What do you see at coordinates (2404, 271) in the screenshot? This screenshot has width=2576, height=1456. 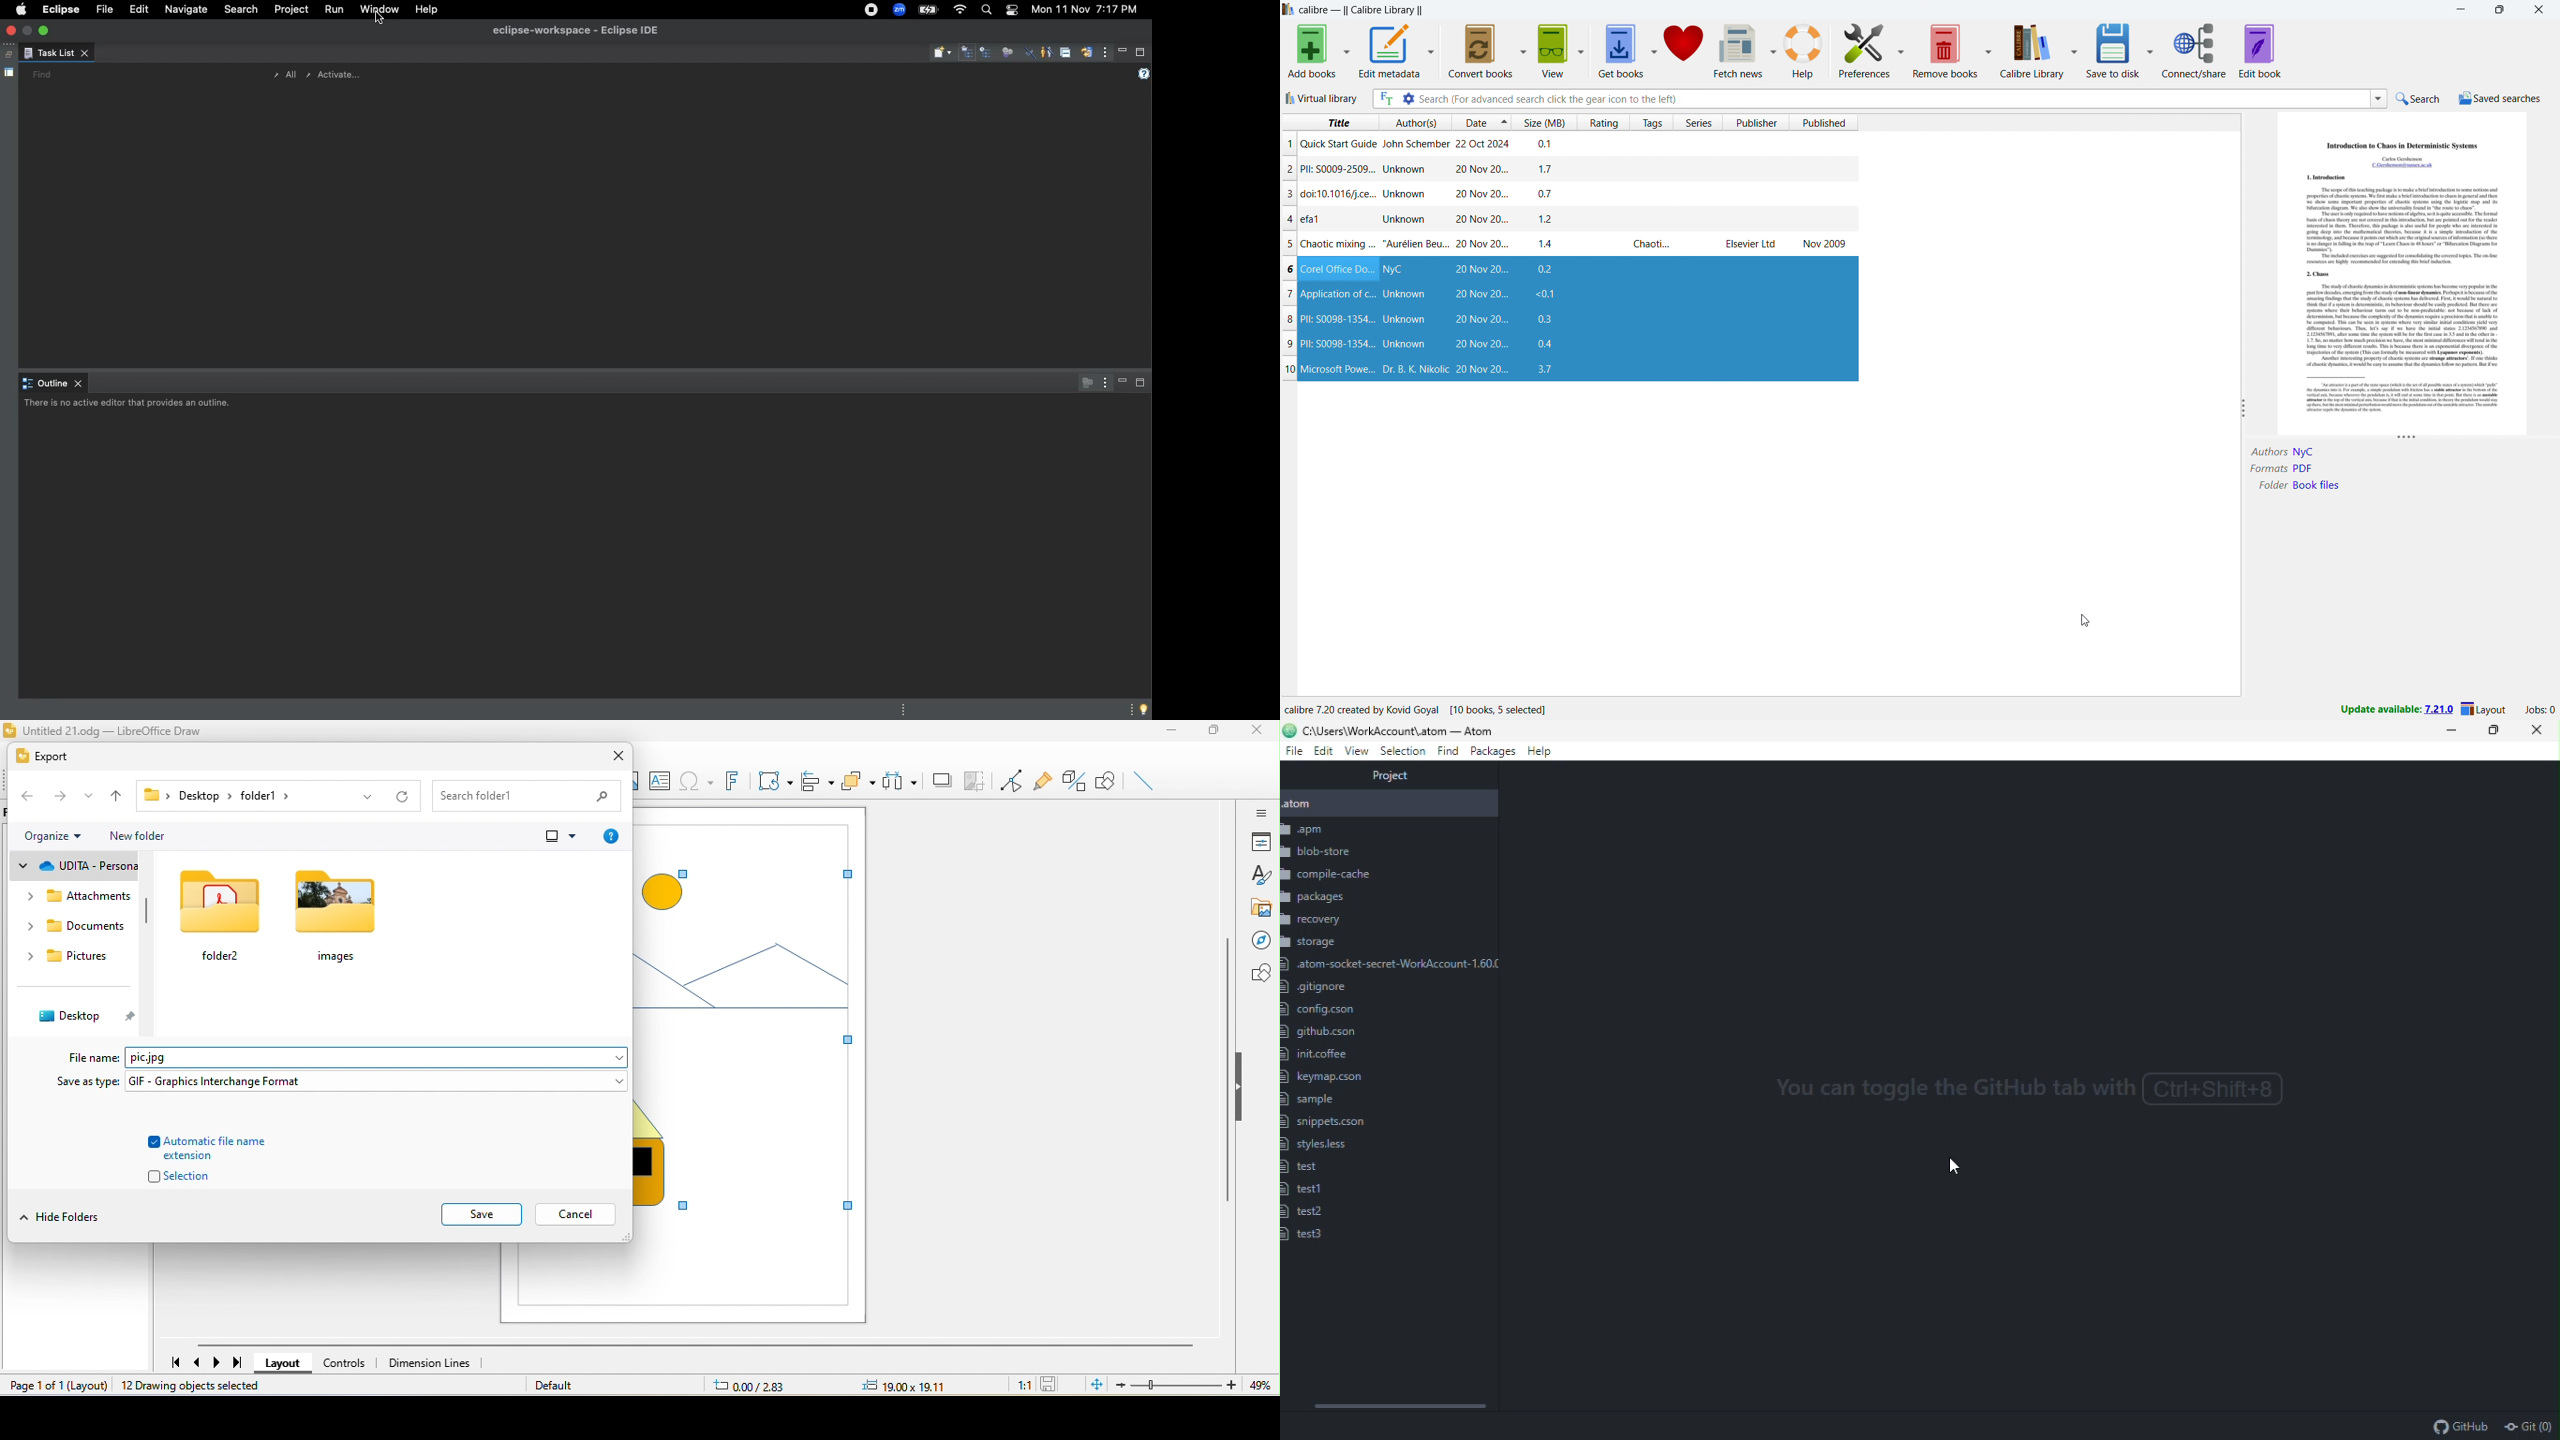 I see `double click to open book details window` at bounding box center [2404, 271].